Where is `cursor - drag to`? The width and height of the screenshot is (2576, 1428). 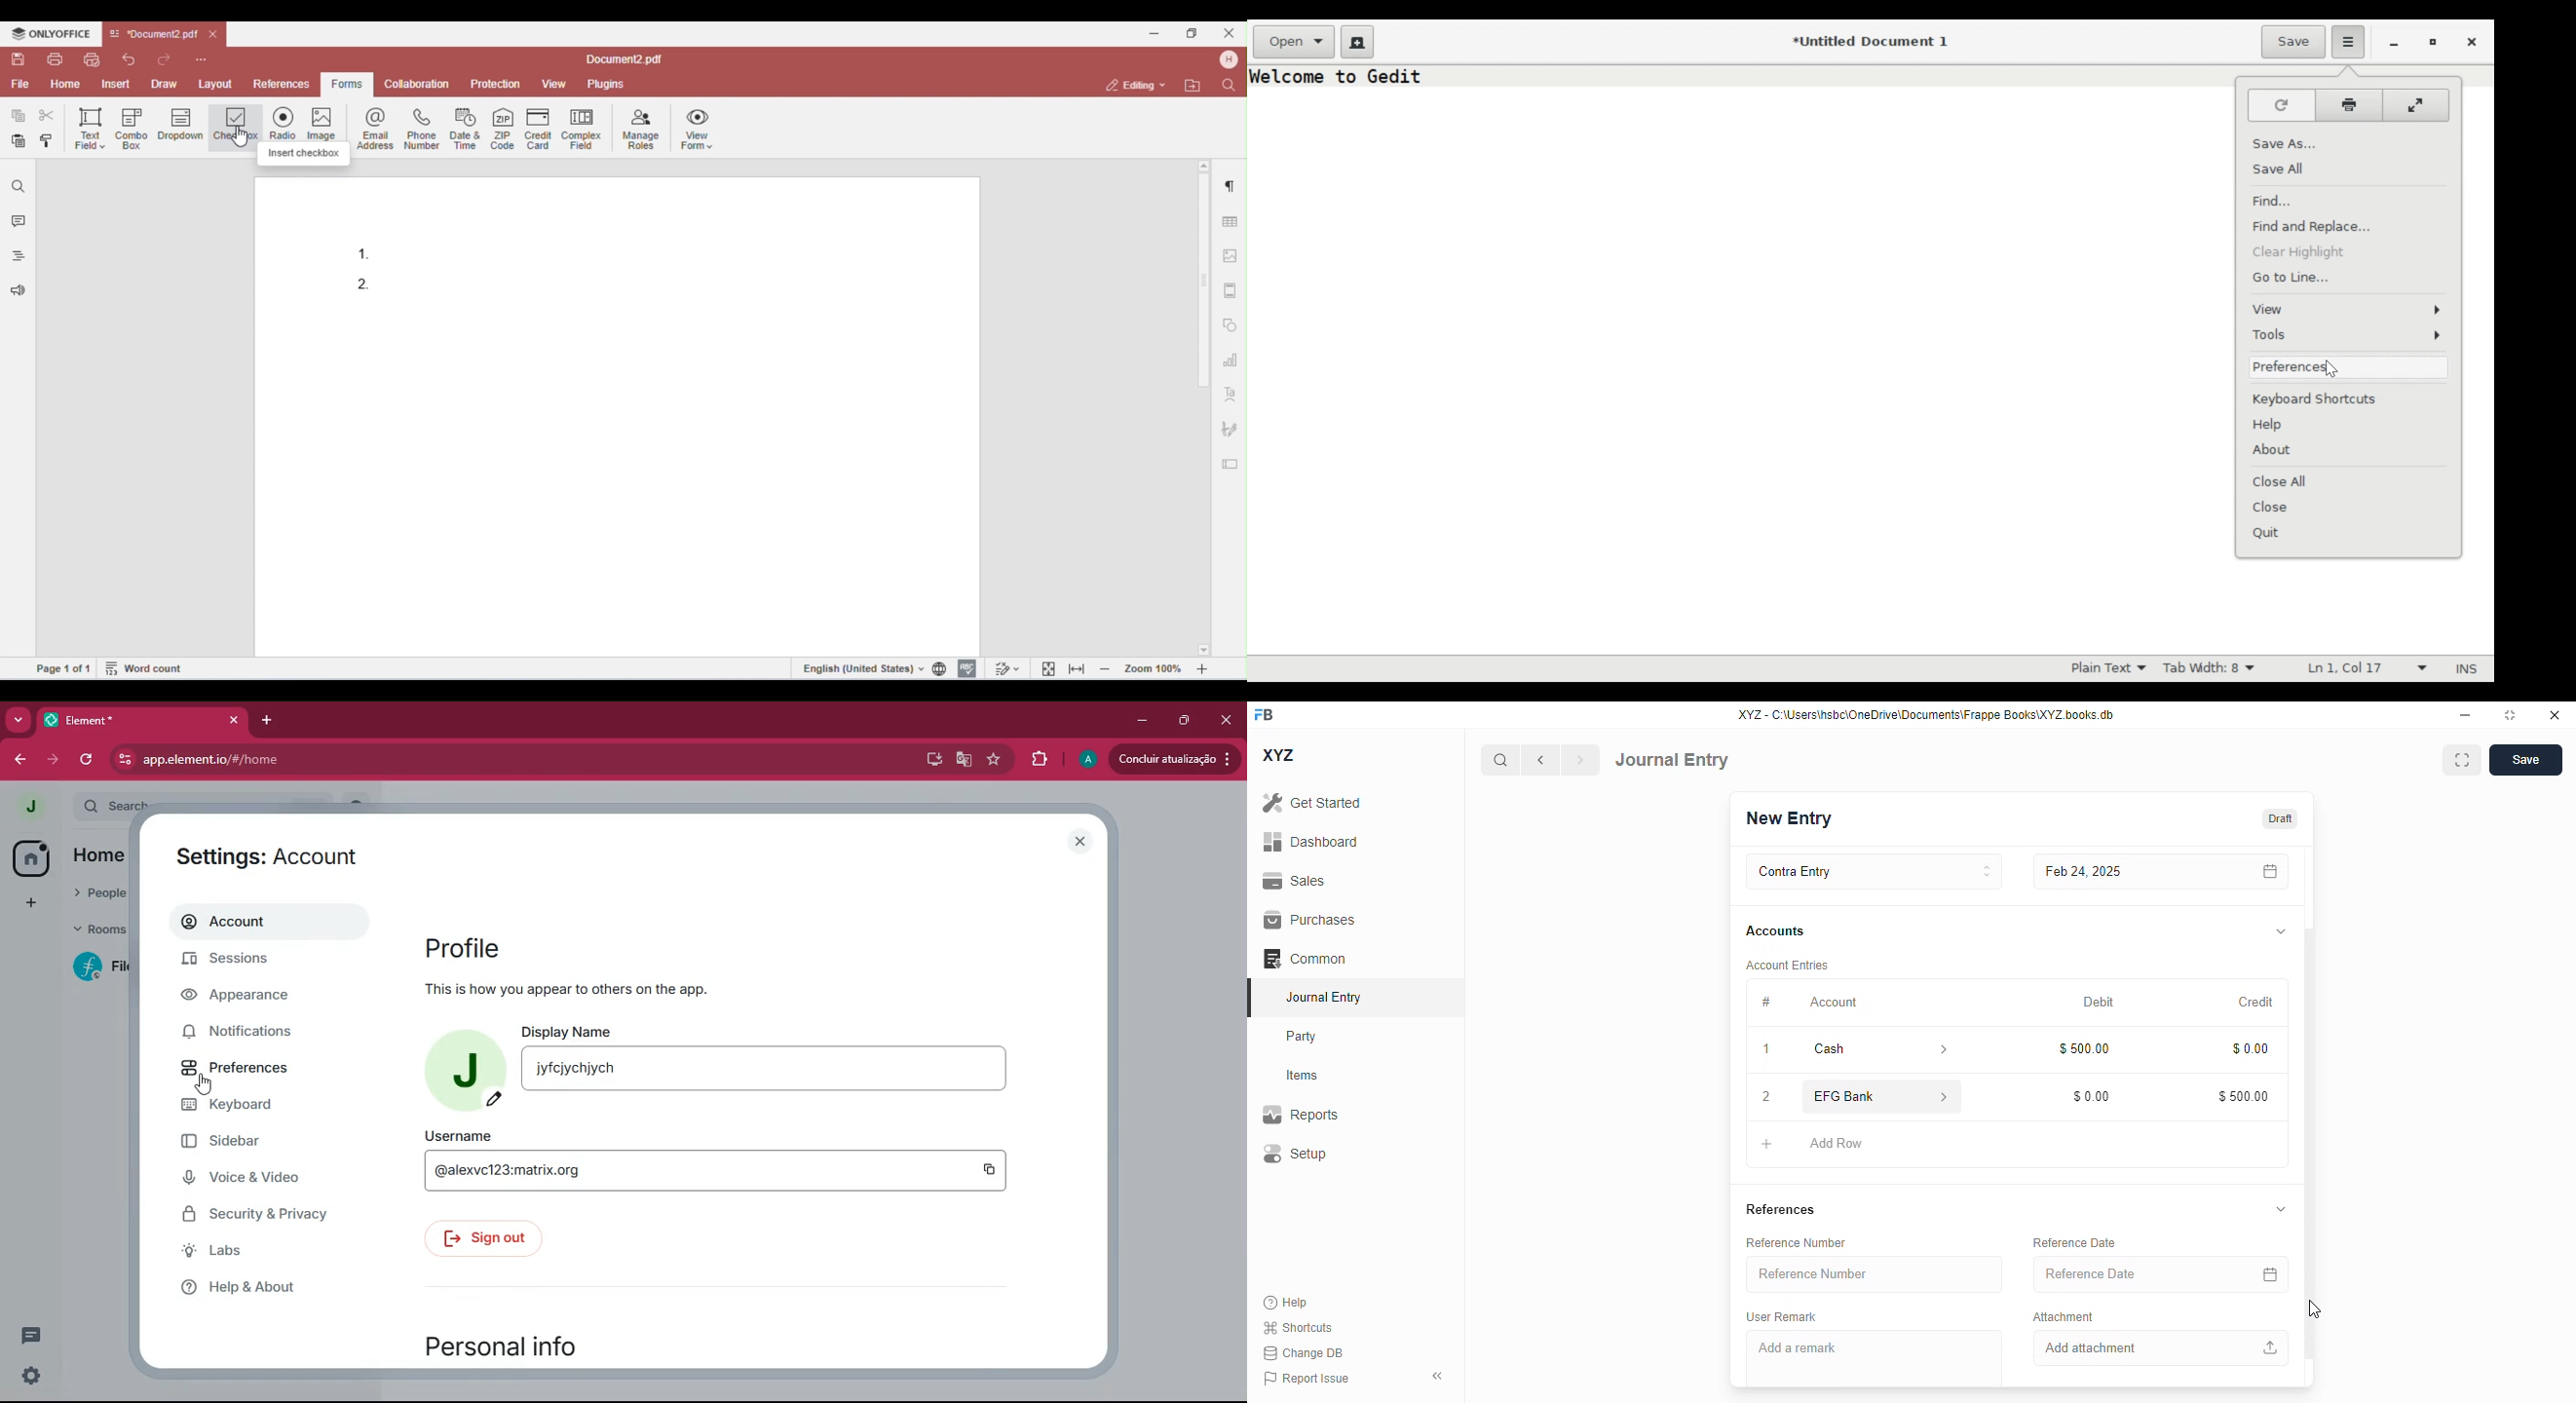
cursor - drag to is located at coordinates (2316, 1309).